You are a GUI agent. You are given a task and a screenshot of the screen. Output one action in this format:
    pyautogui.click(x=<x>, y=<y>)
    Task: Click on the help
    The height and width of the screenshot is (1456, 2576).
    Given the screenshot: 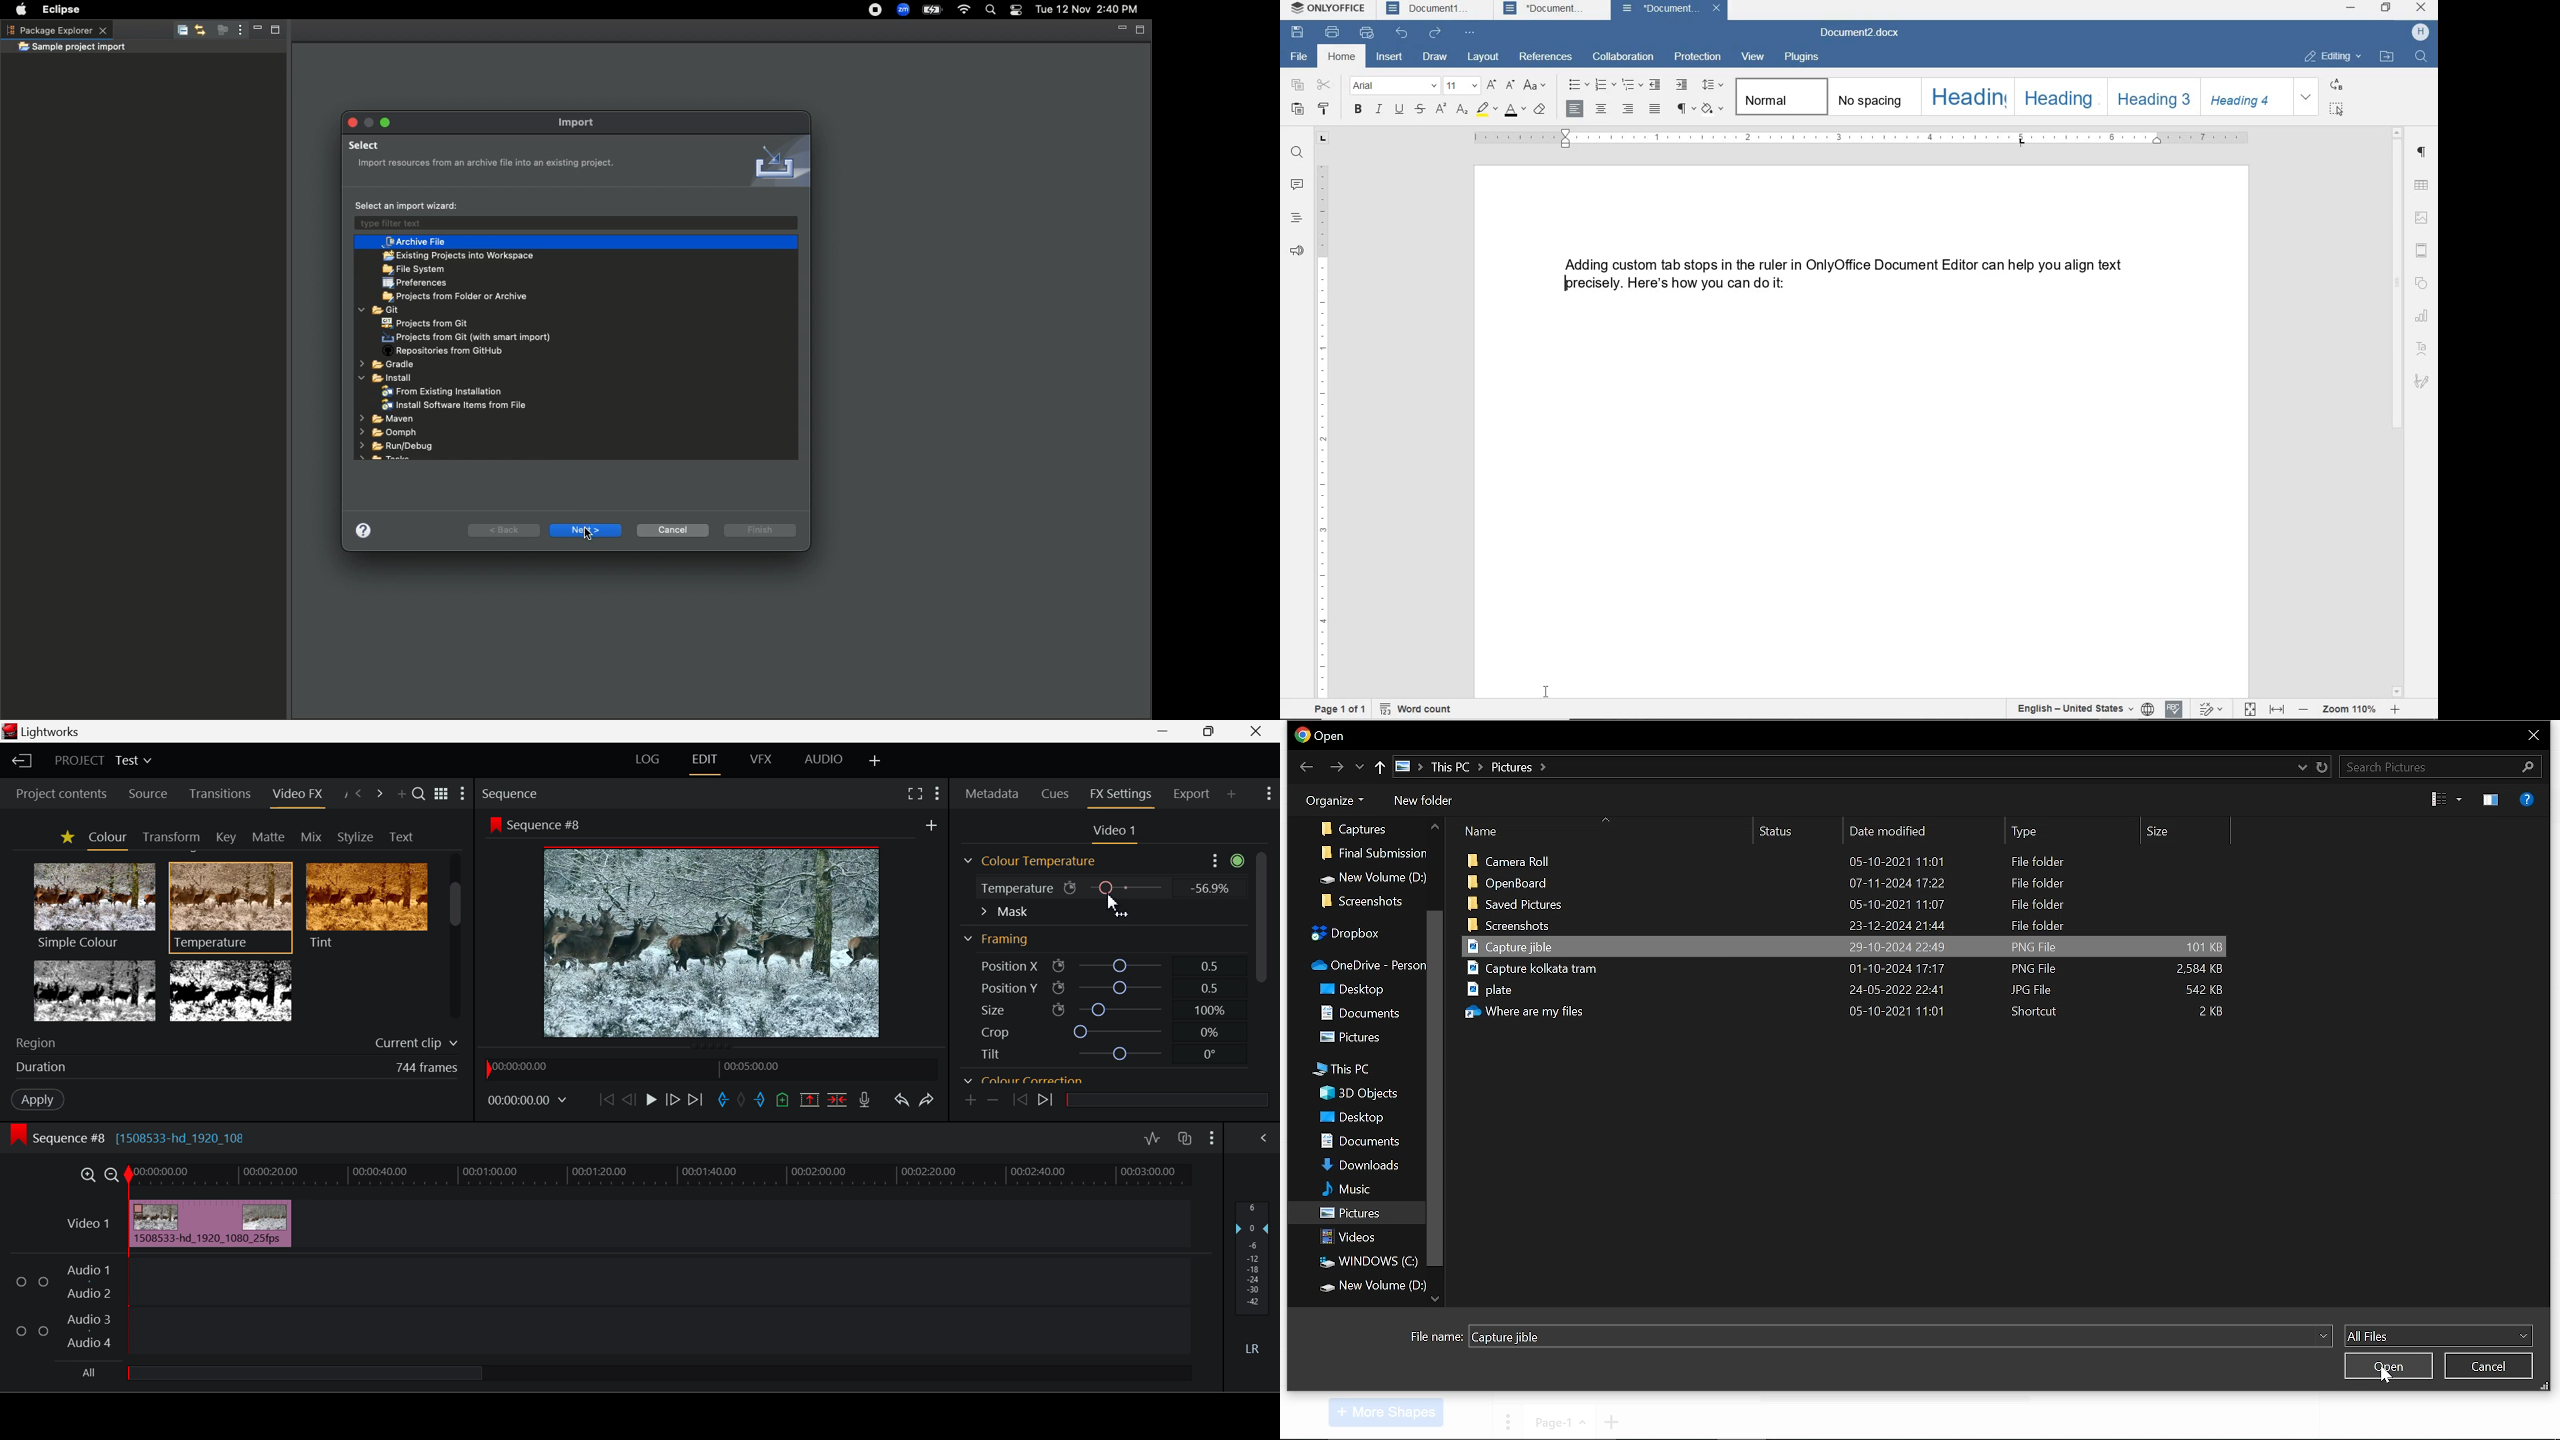 What is the action you would take?
    pyautogui.click(x=2528, y=799)
    